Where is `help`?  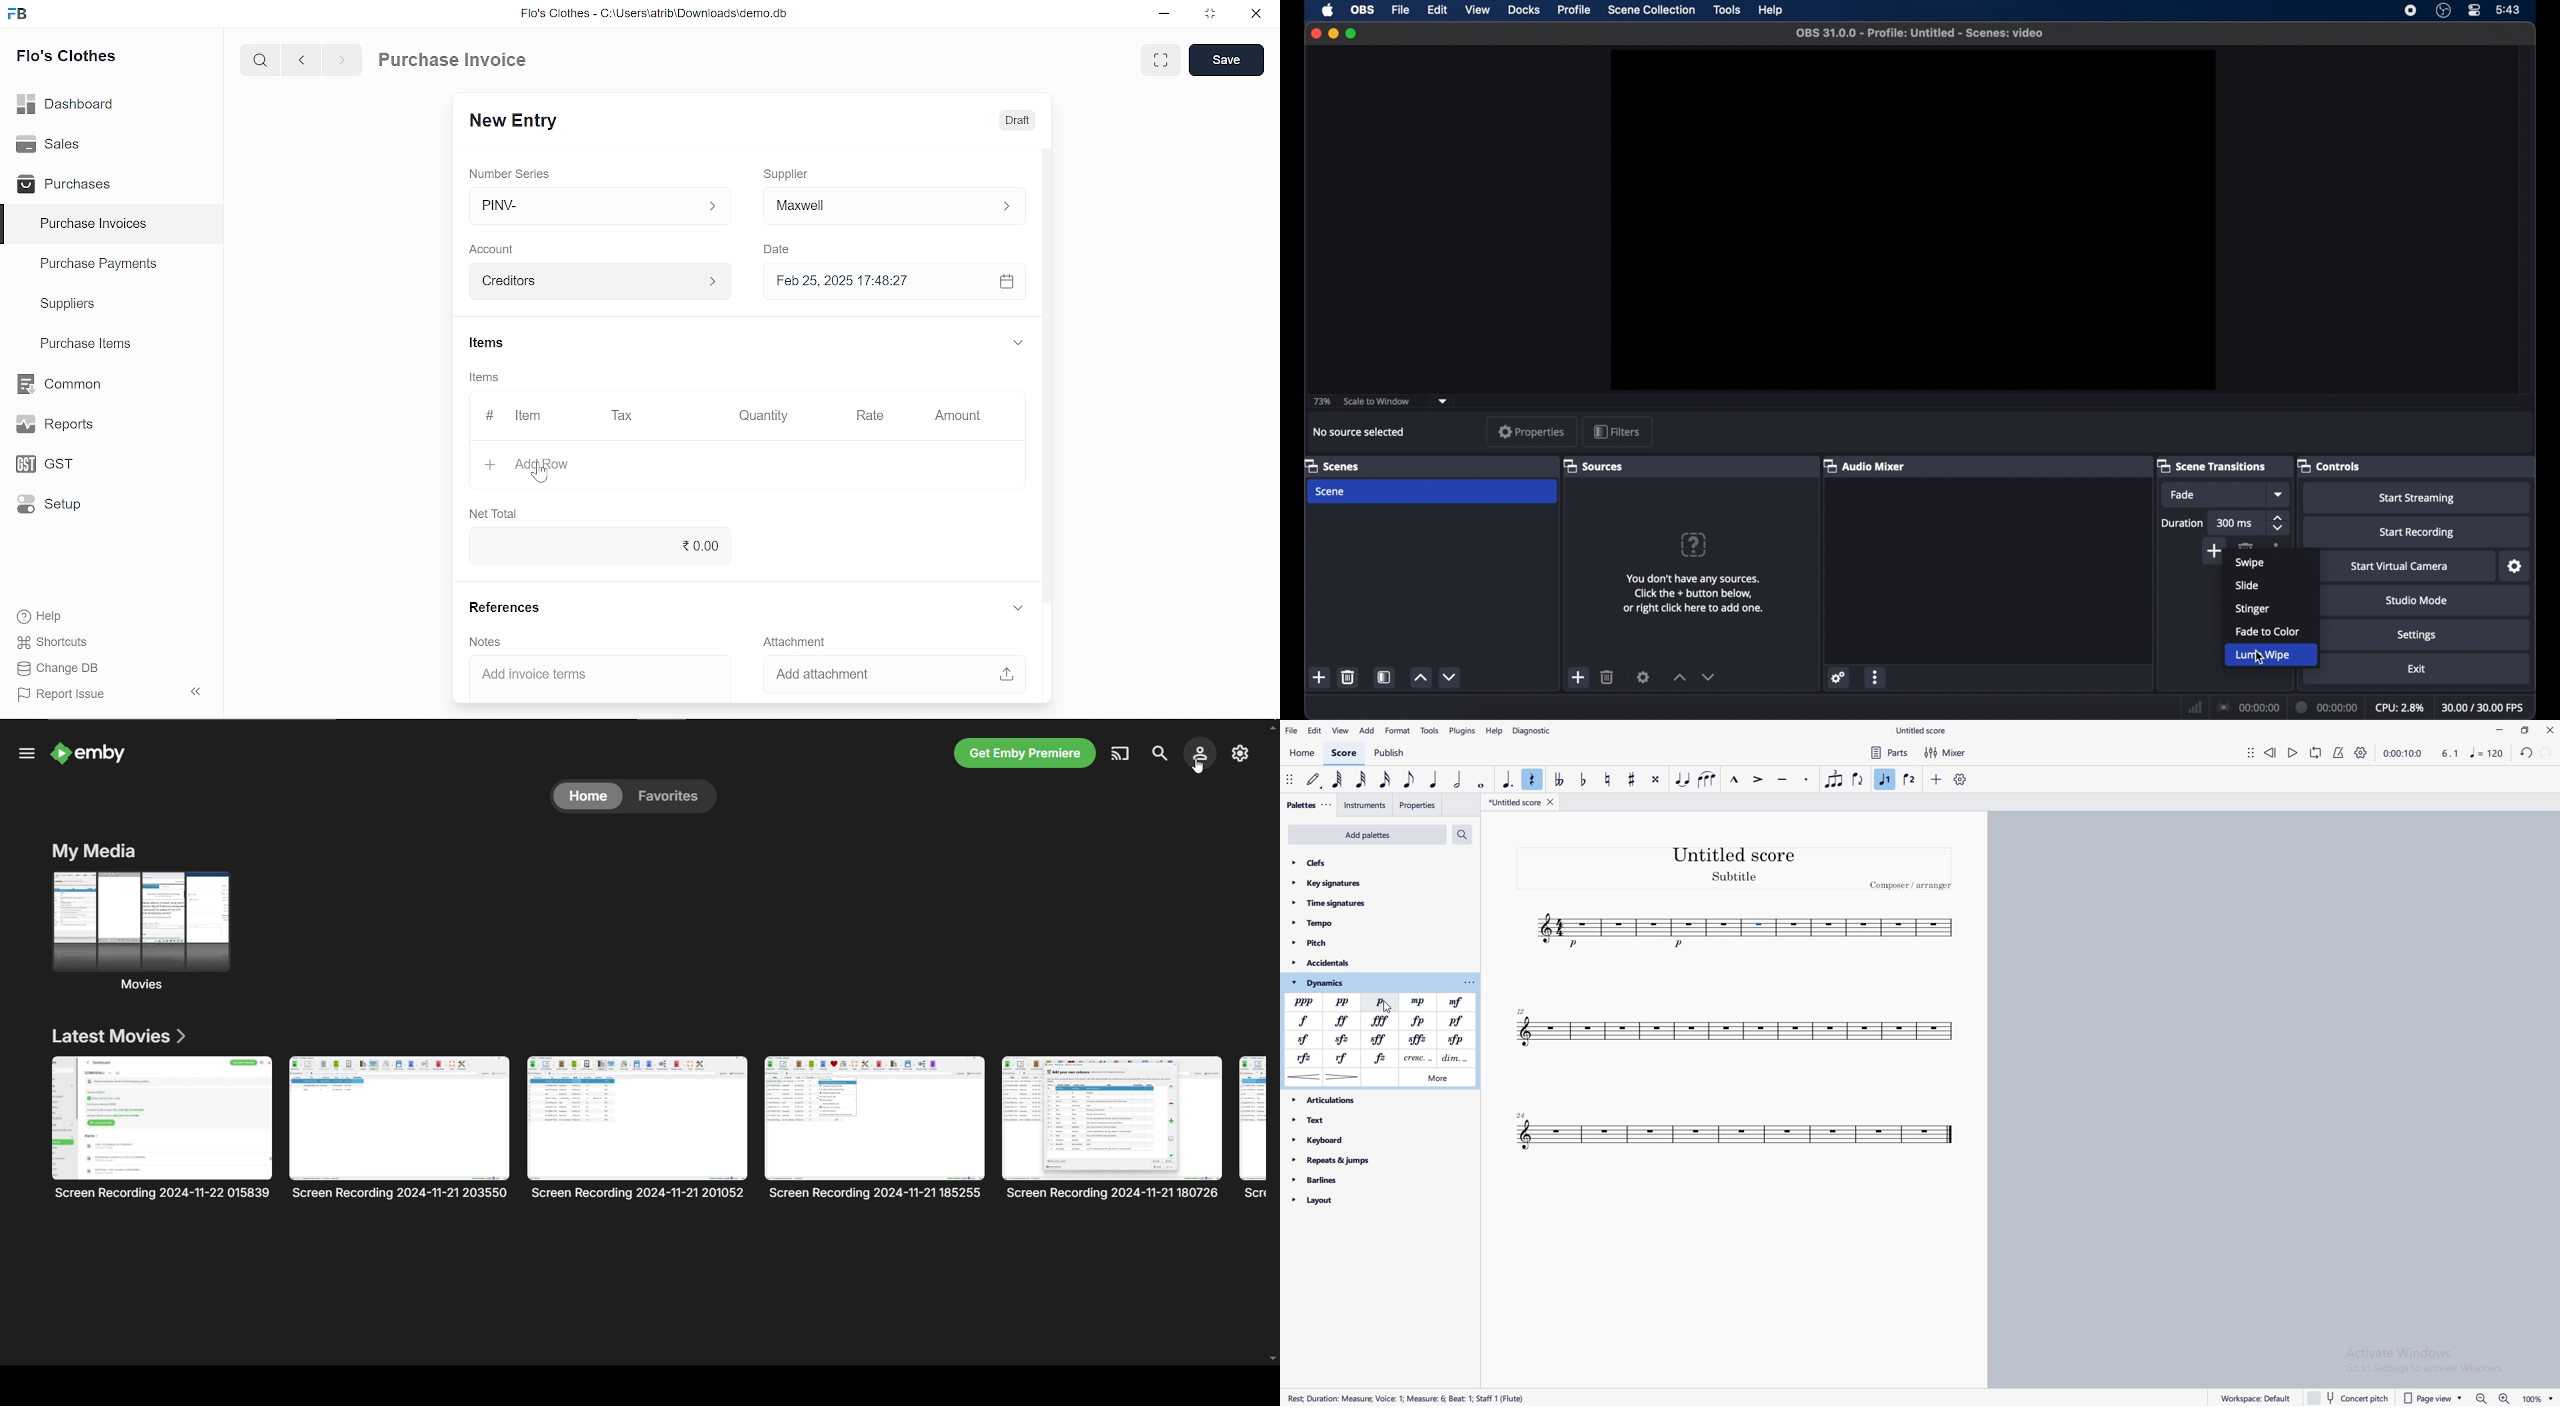
help is located at coordinates (1494, 731).